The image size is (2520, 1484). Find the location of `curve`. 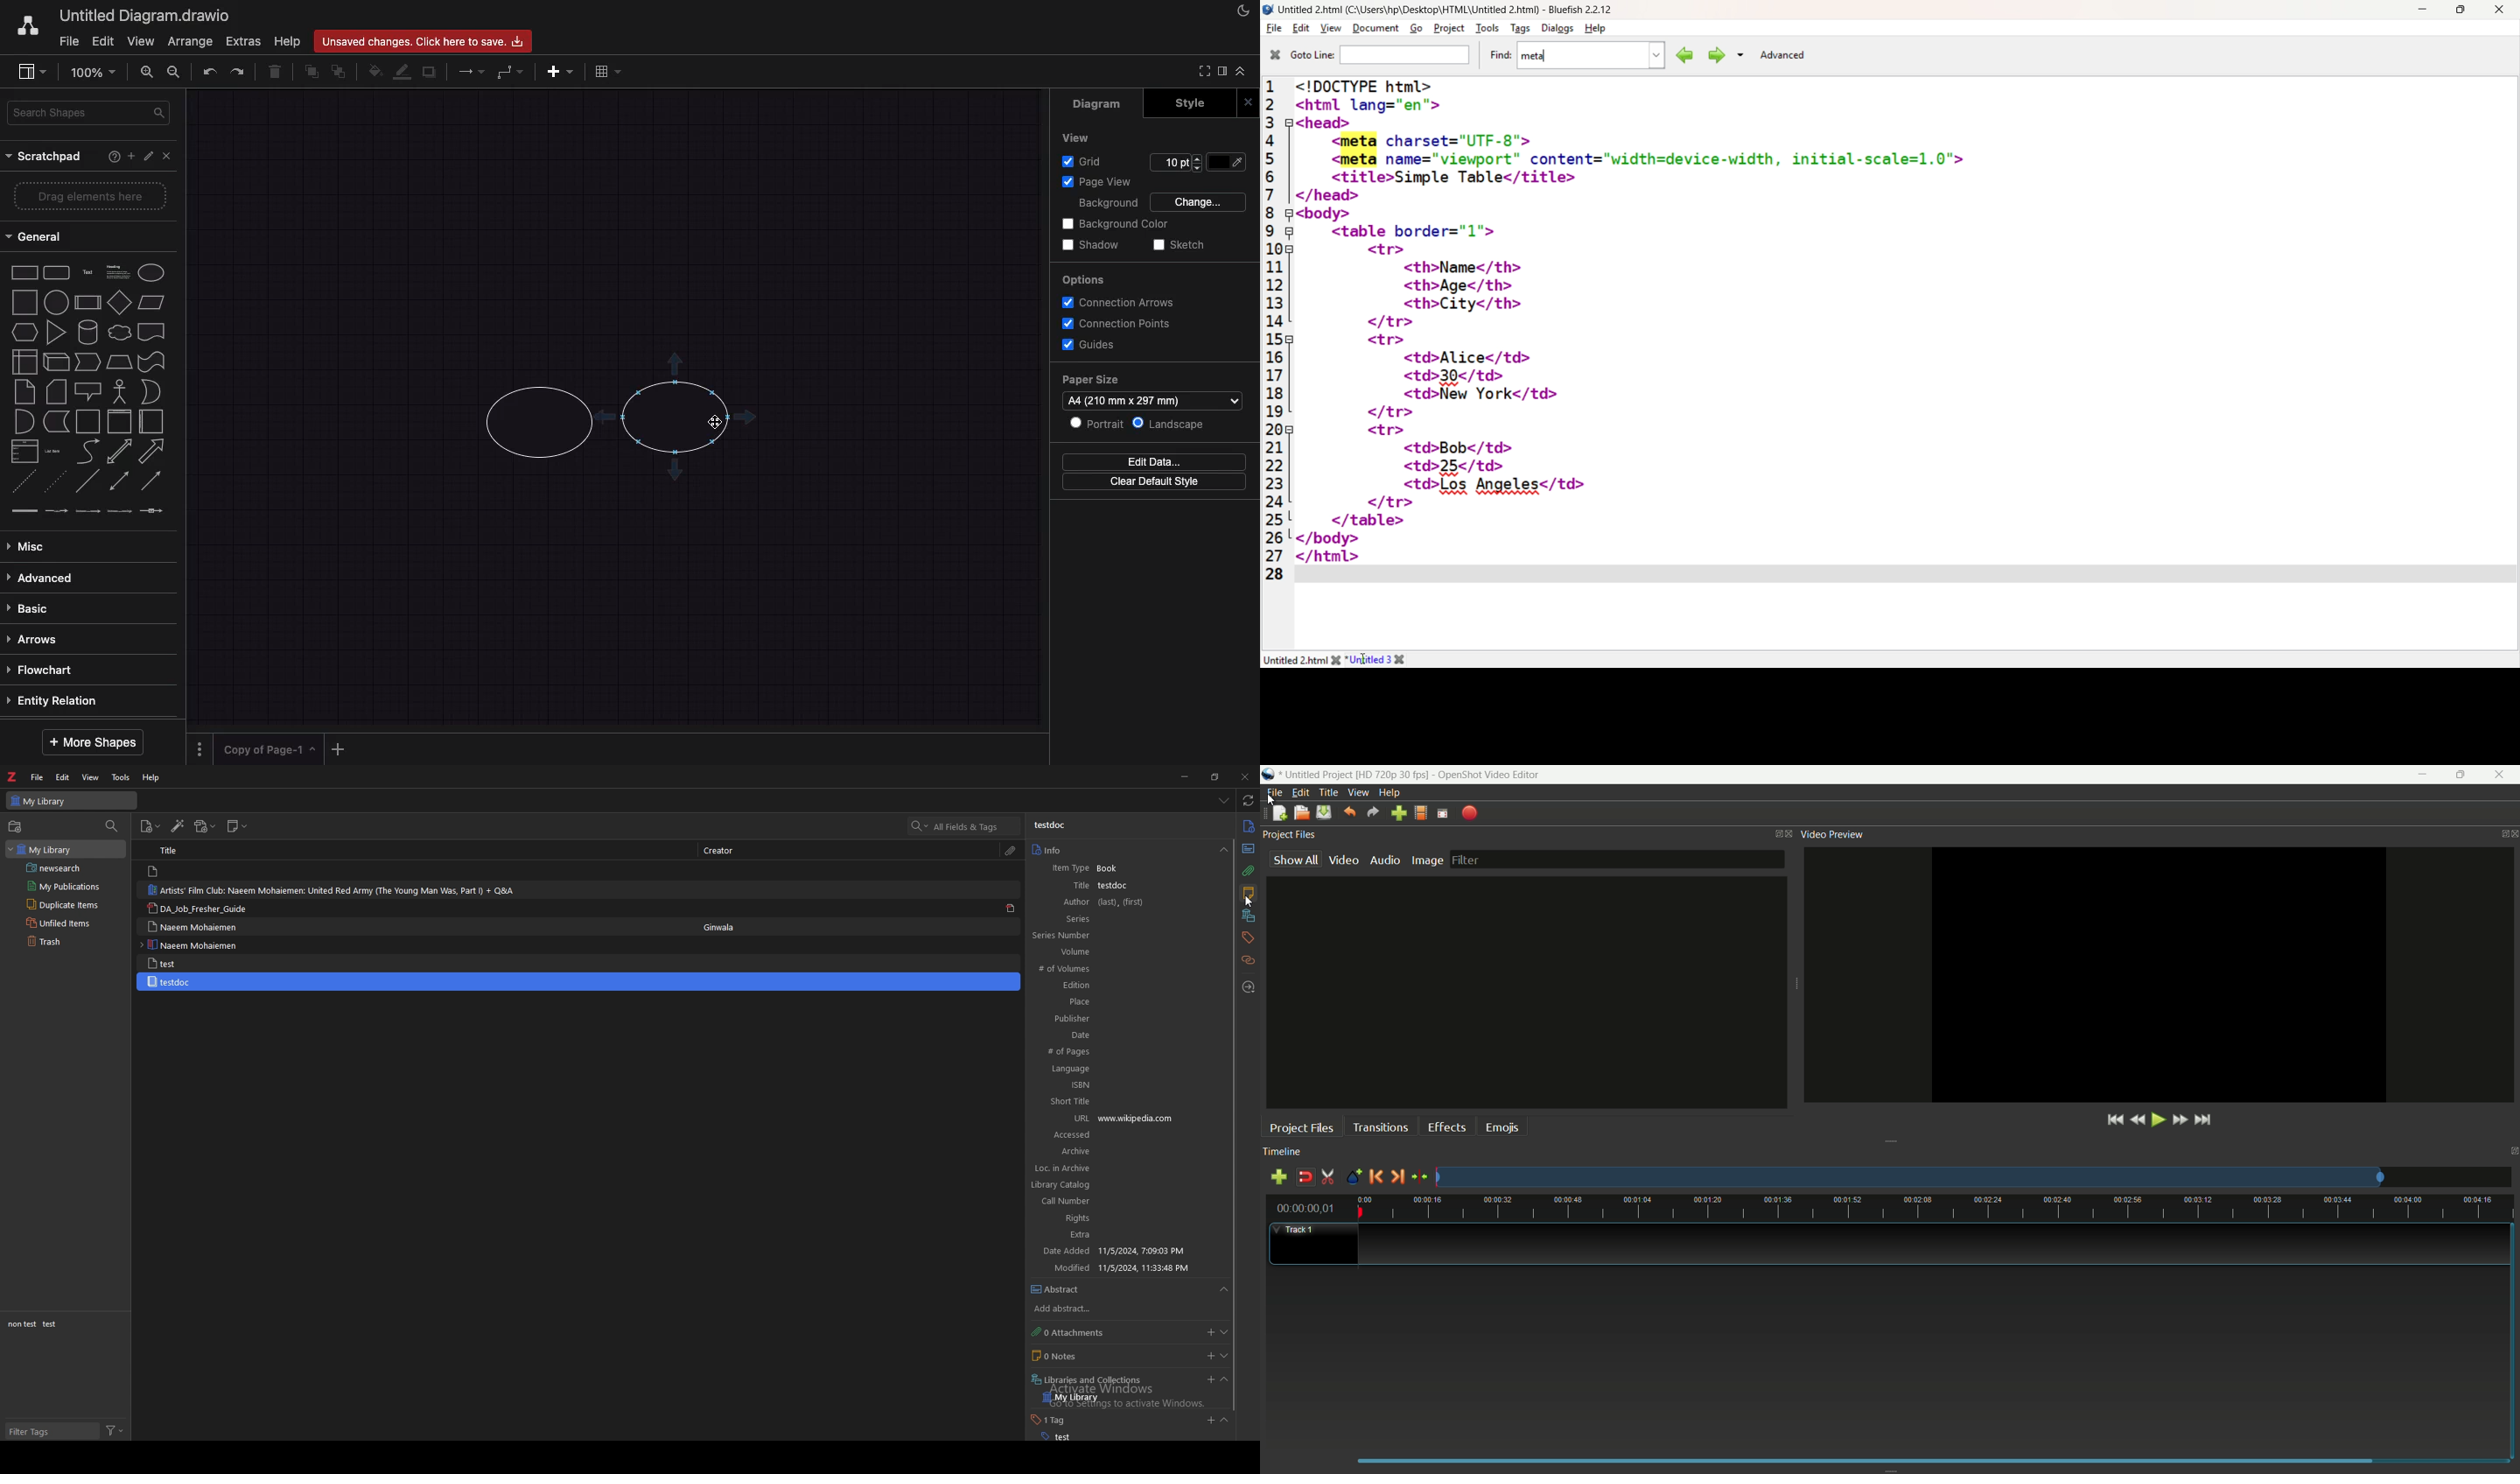

curve is located at coordinates (88, 453).